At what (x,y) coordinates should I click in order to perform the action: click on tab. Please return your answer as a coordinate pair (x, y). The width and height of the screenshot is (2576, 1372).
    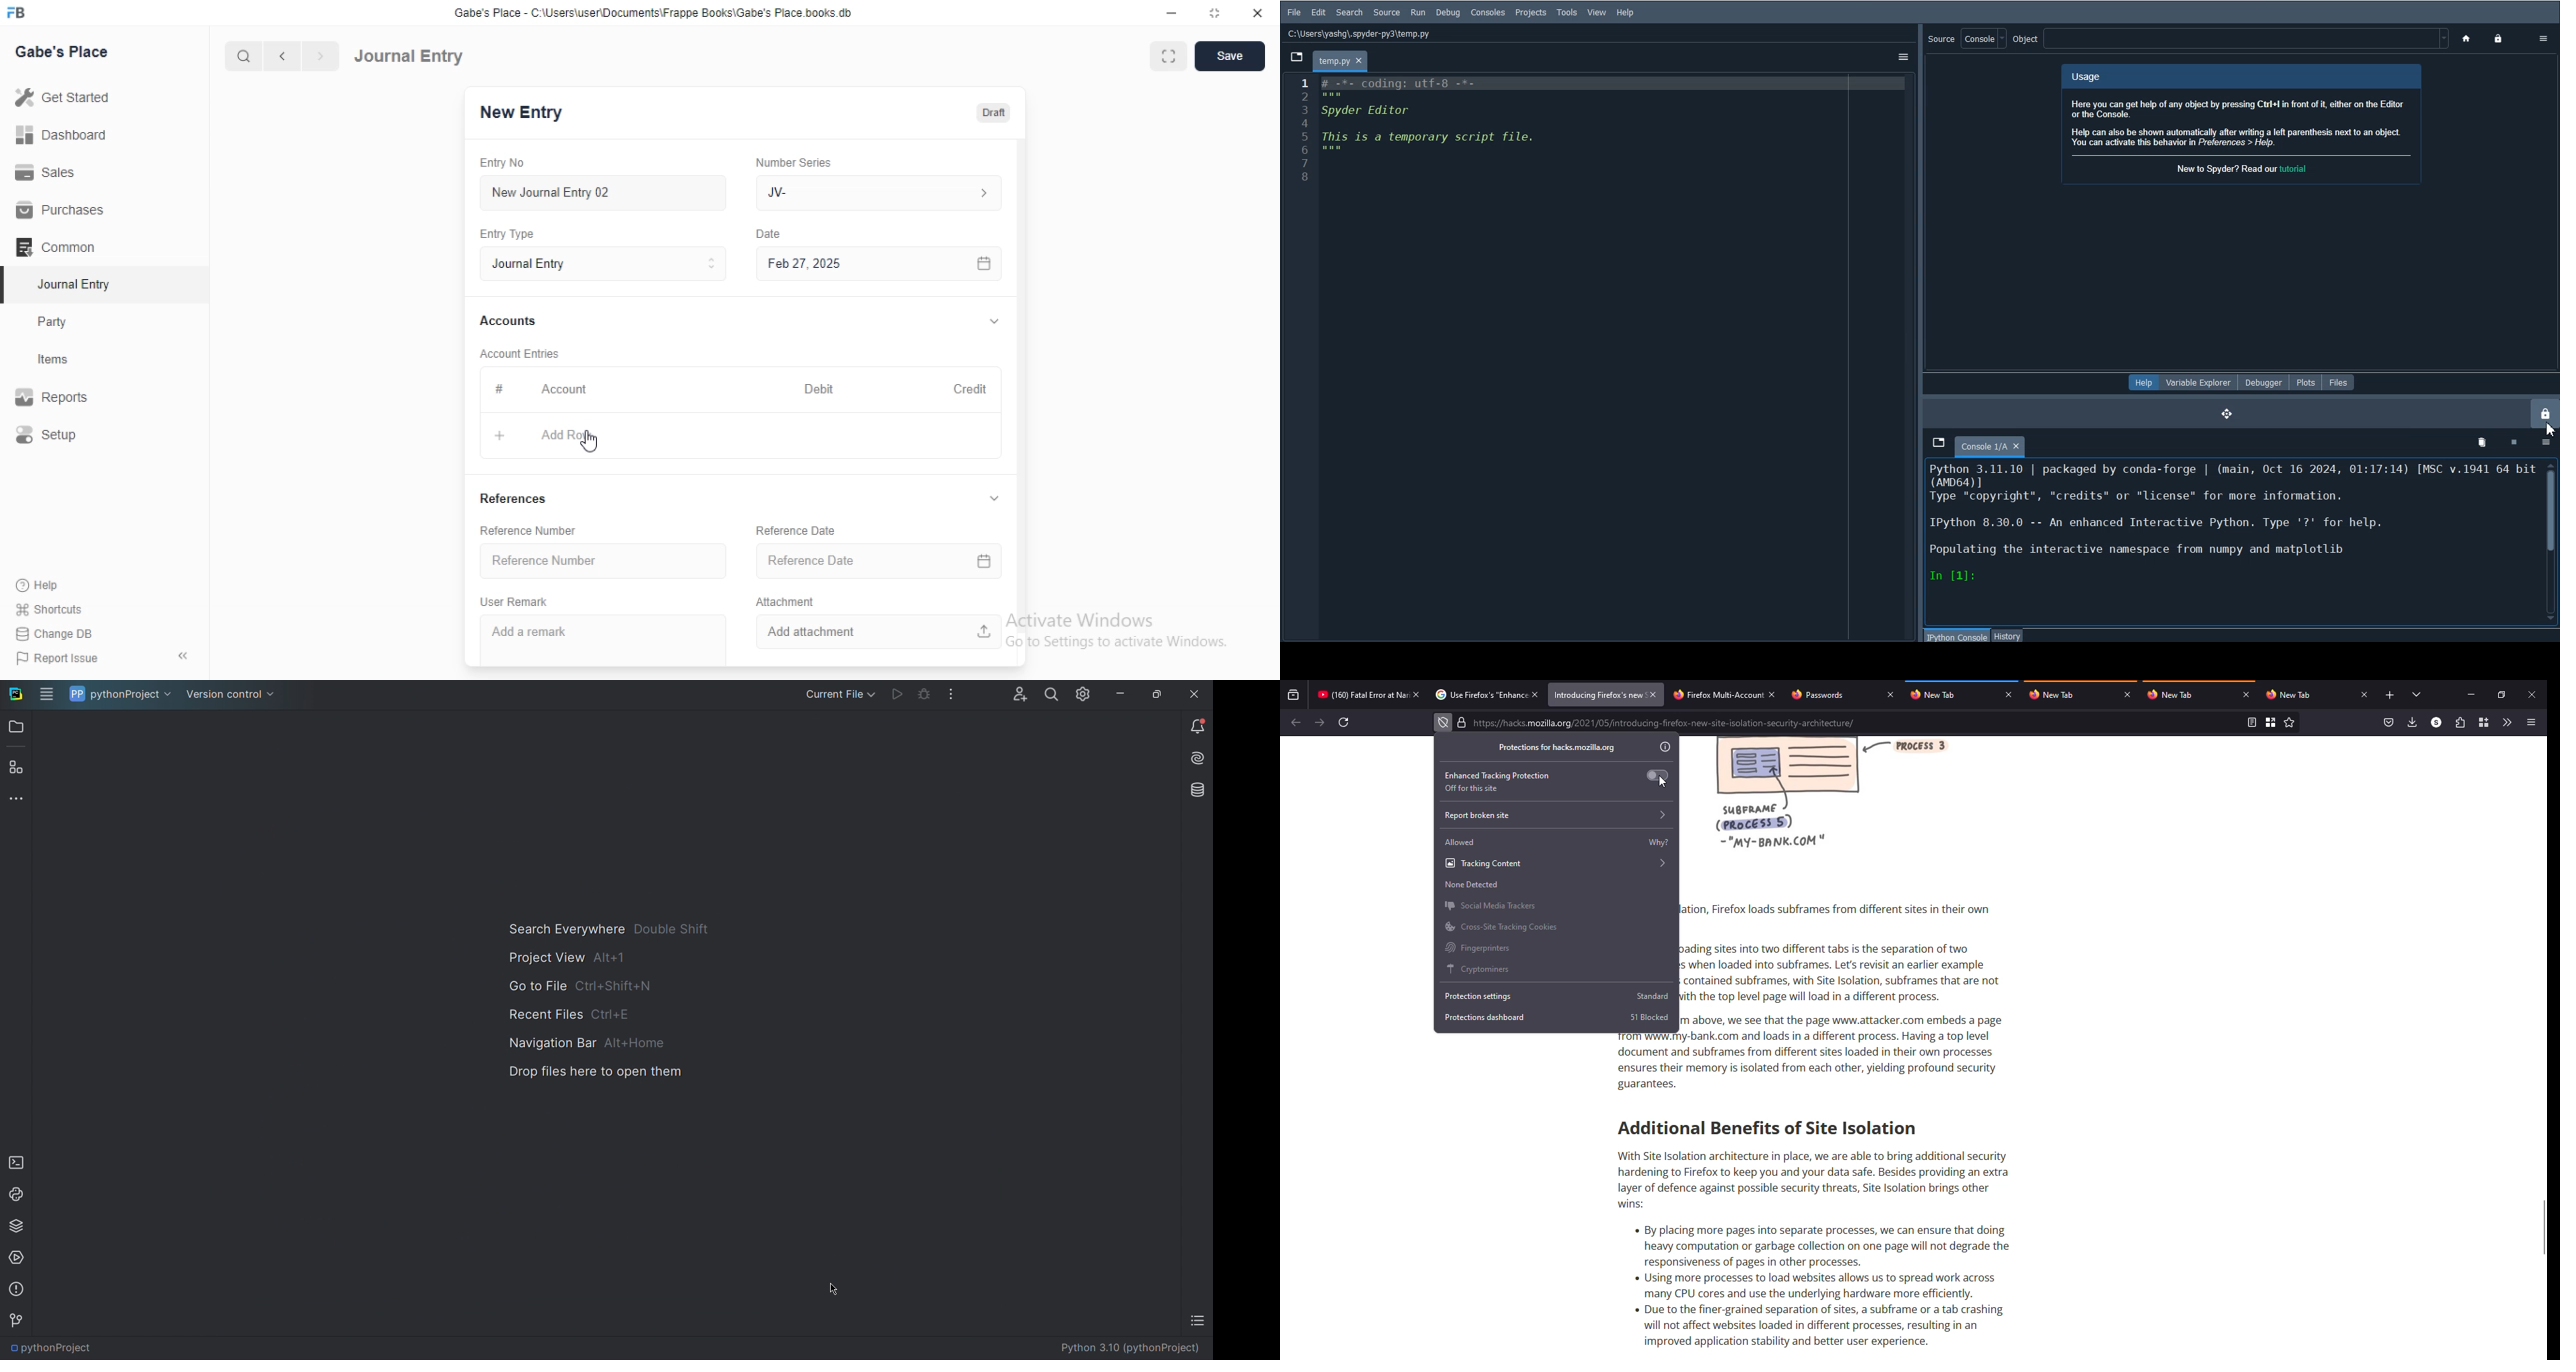
    Looking at the image, I should click on (2291, 695).